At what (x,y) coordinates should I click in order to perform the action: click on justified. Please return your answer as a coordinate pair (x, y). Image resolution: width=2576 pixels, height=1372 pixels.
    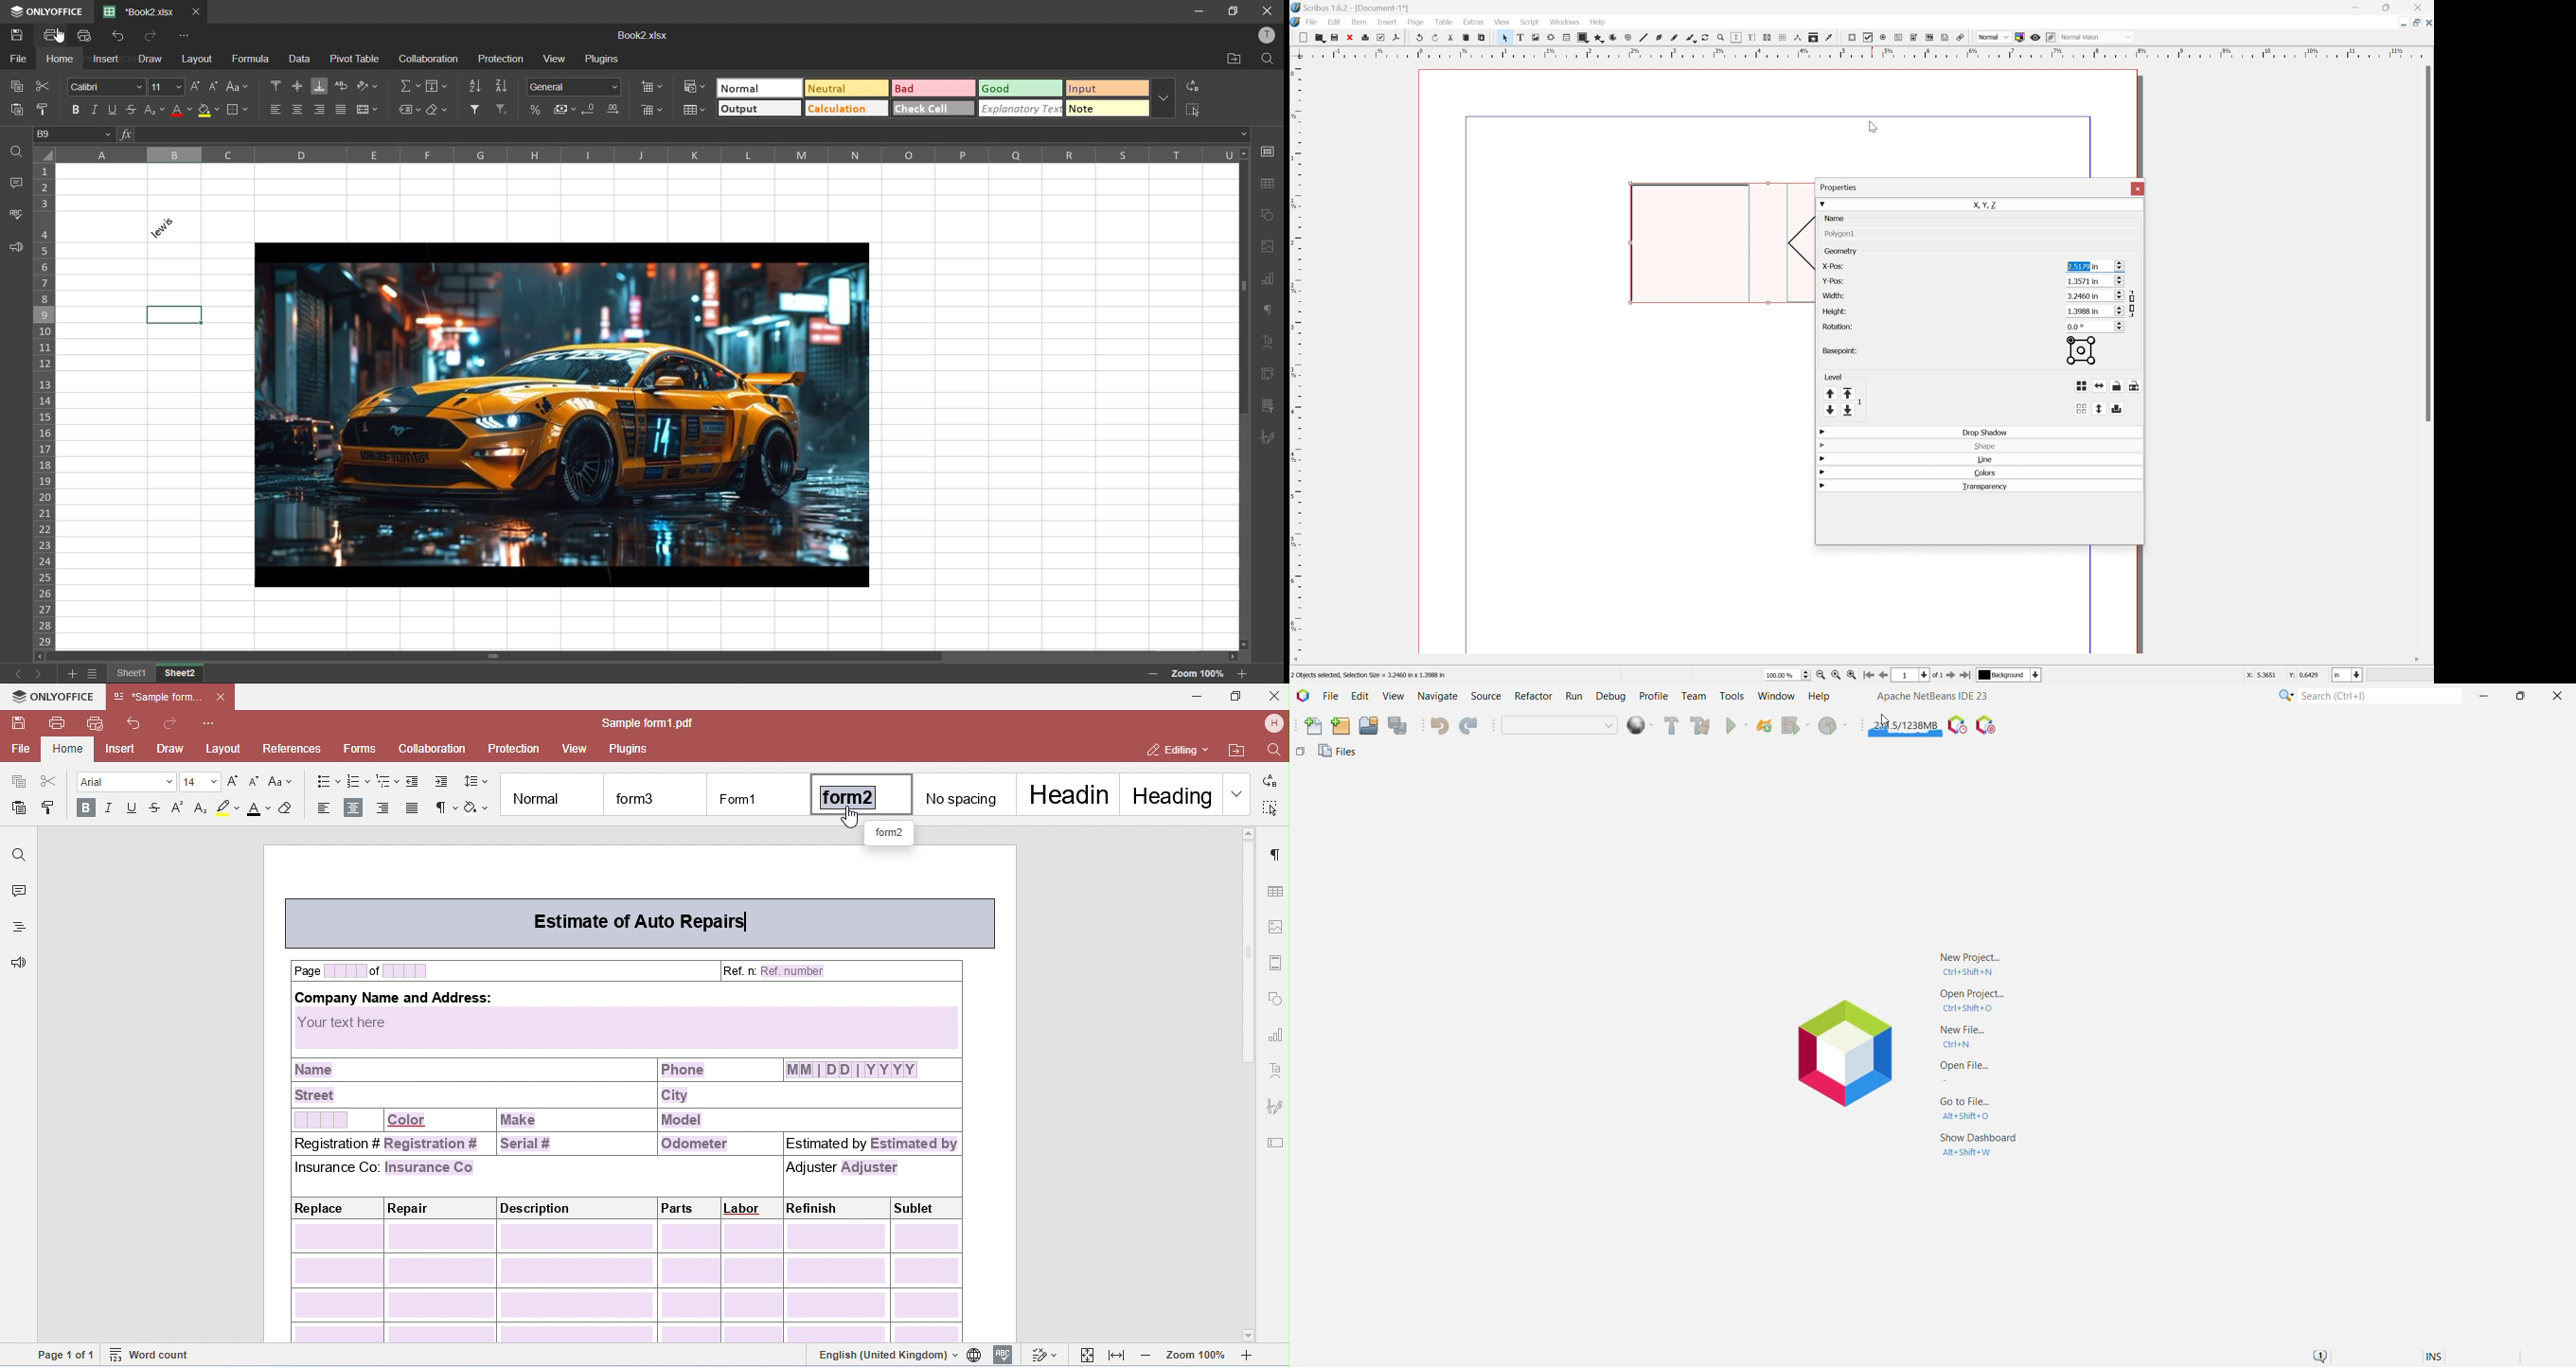
    Looking at the image, I should click on (340, 110).